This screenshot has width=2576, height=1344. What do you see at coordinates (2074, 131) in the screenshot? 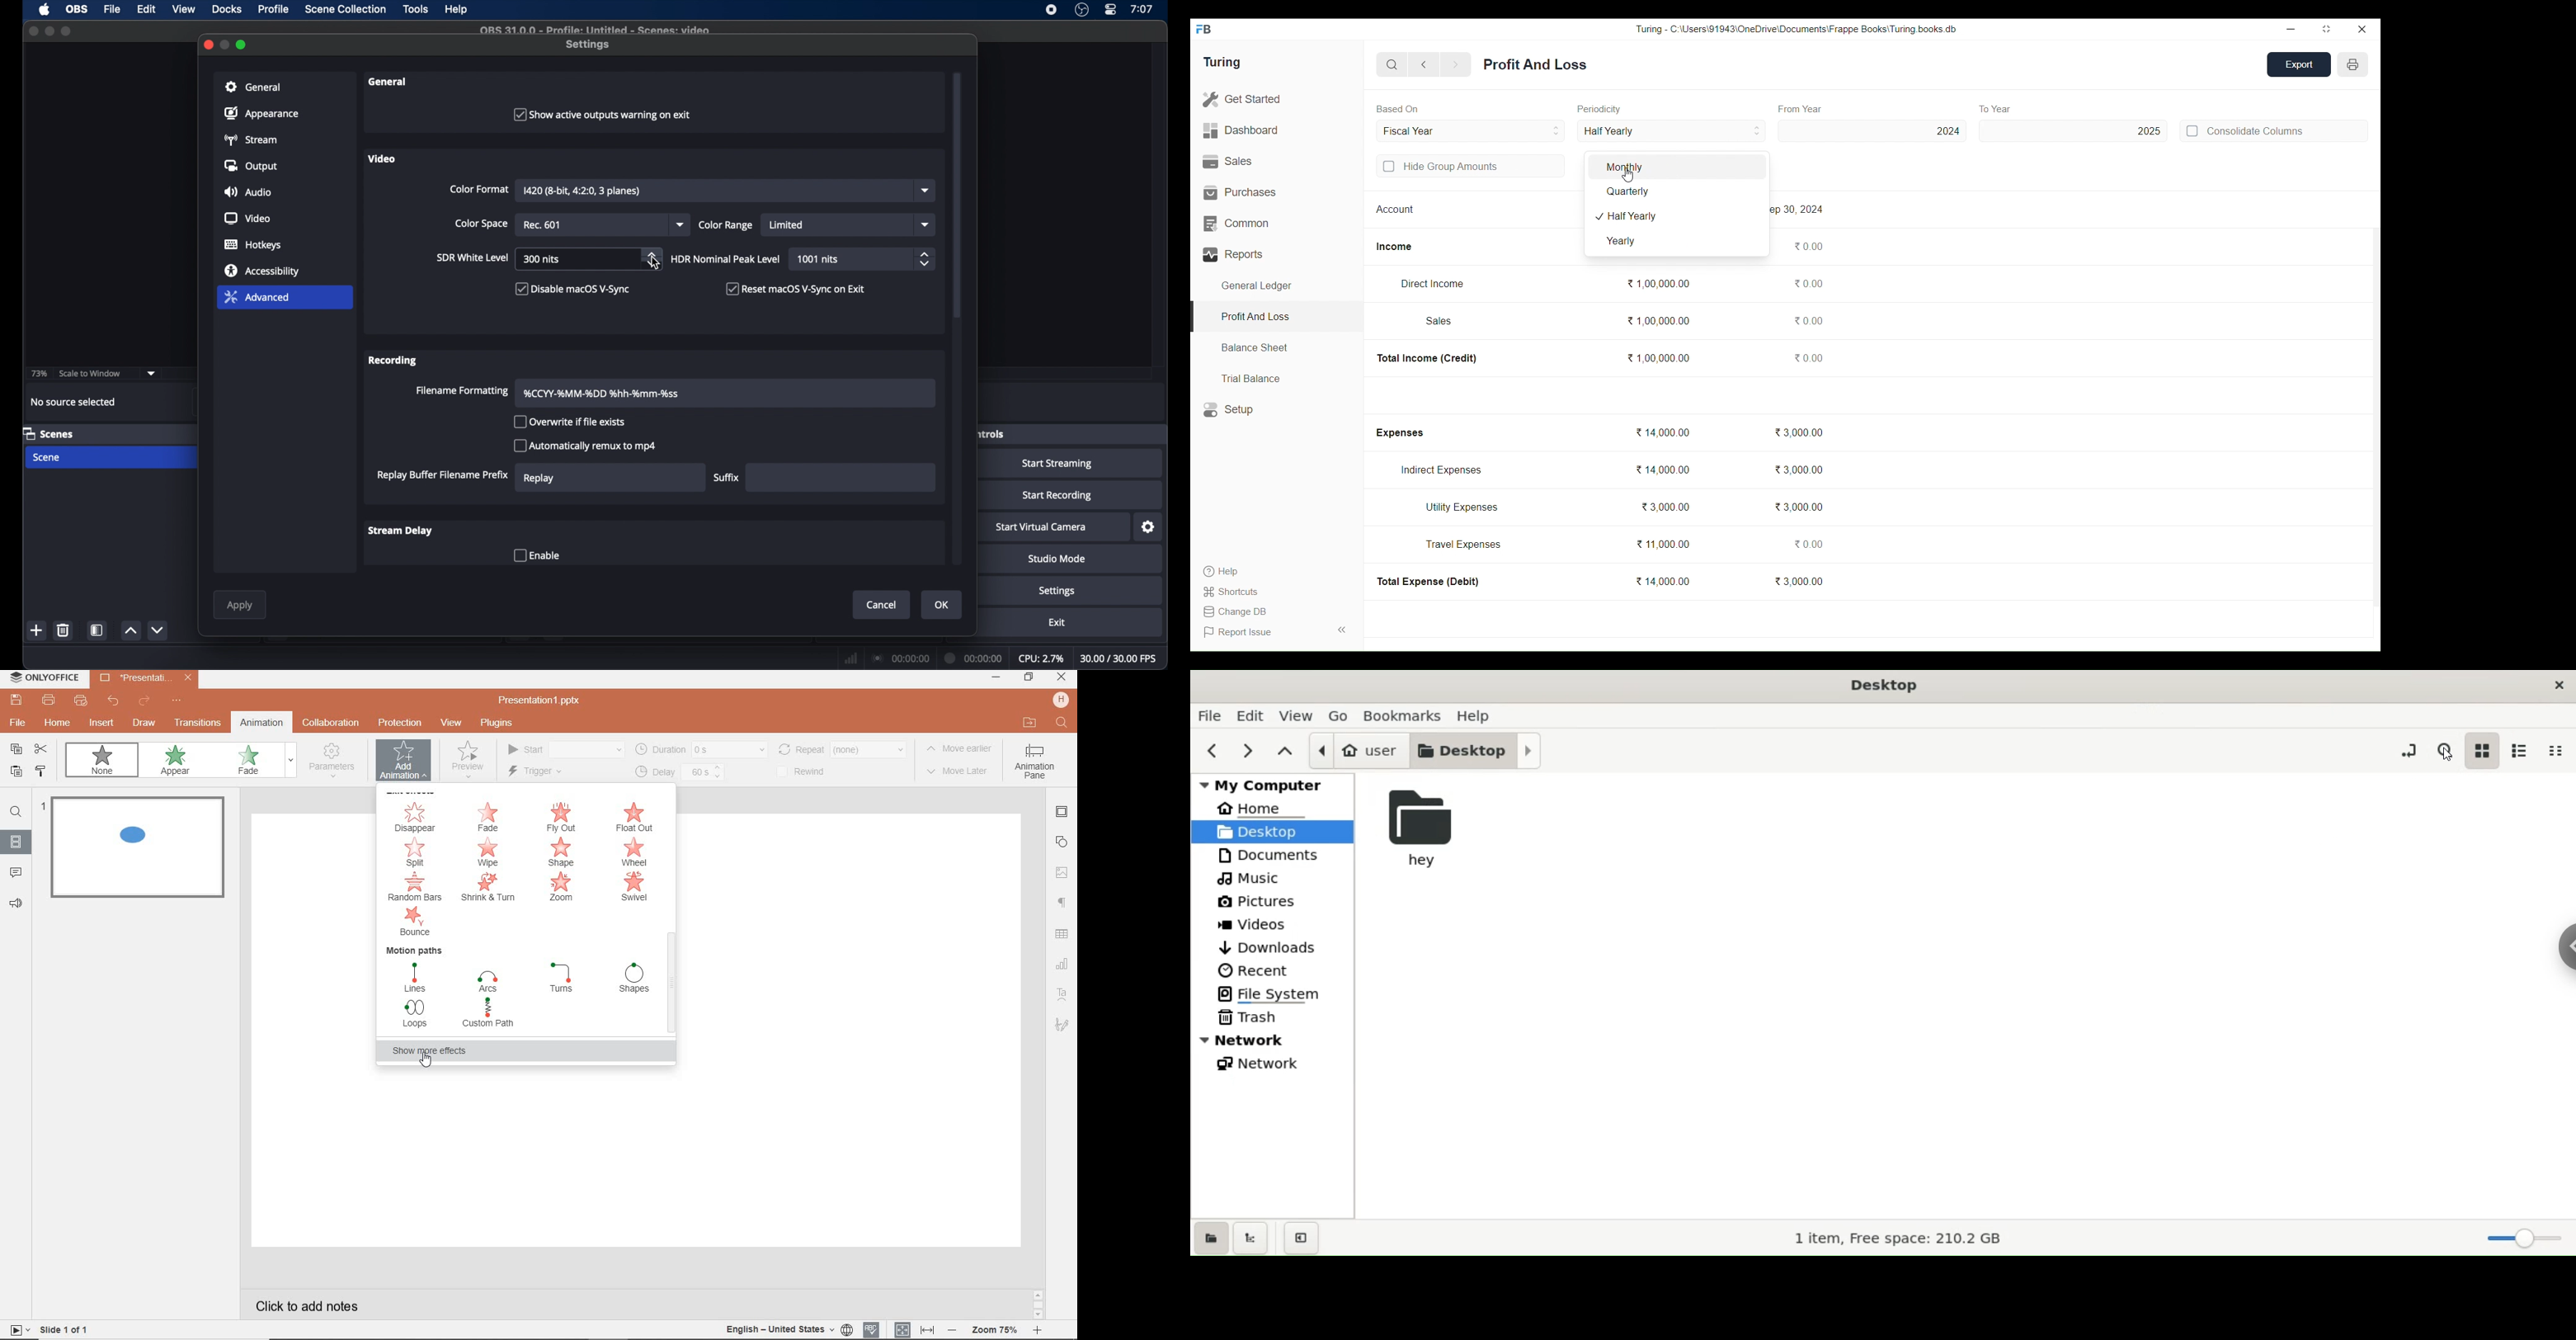
I see `2025` at bounding box center [2074, 131].